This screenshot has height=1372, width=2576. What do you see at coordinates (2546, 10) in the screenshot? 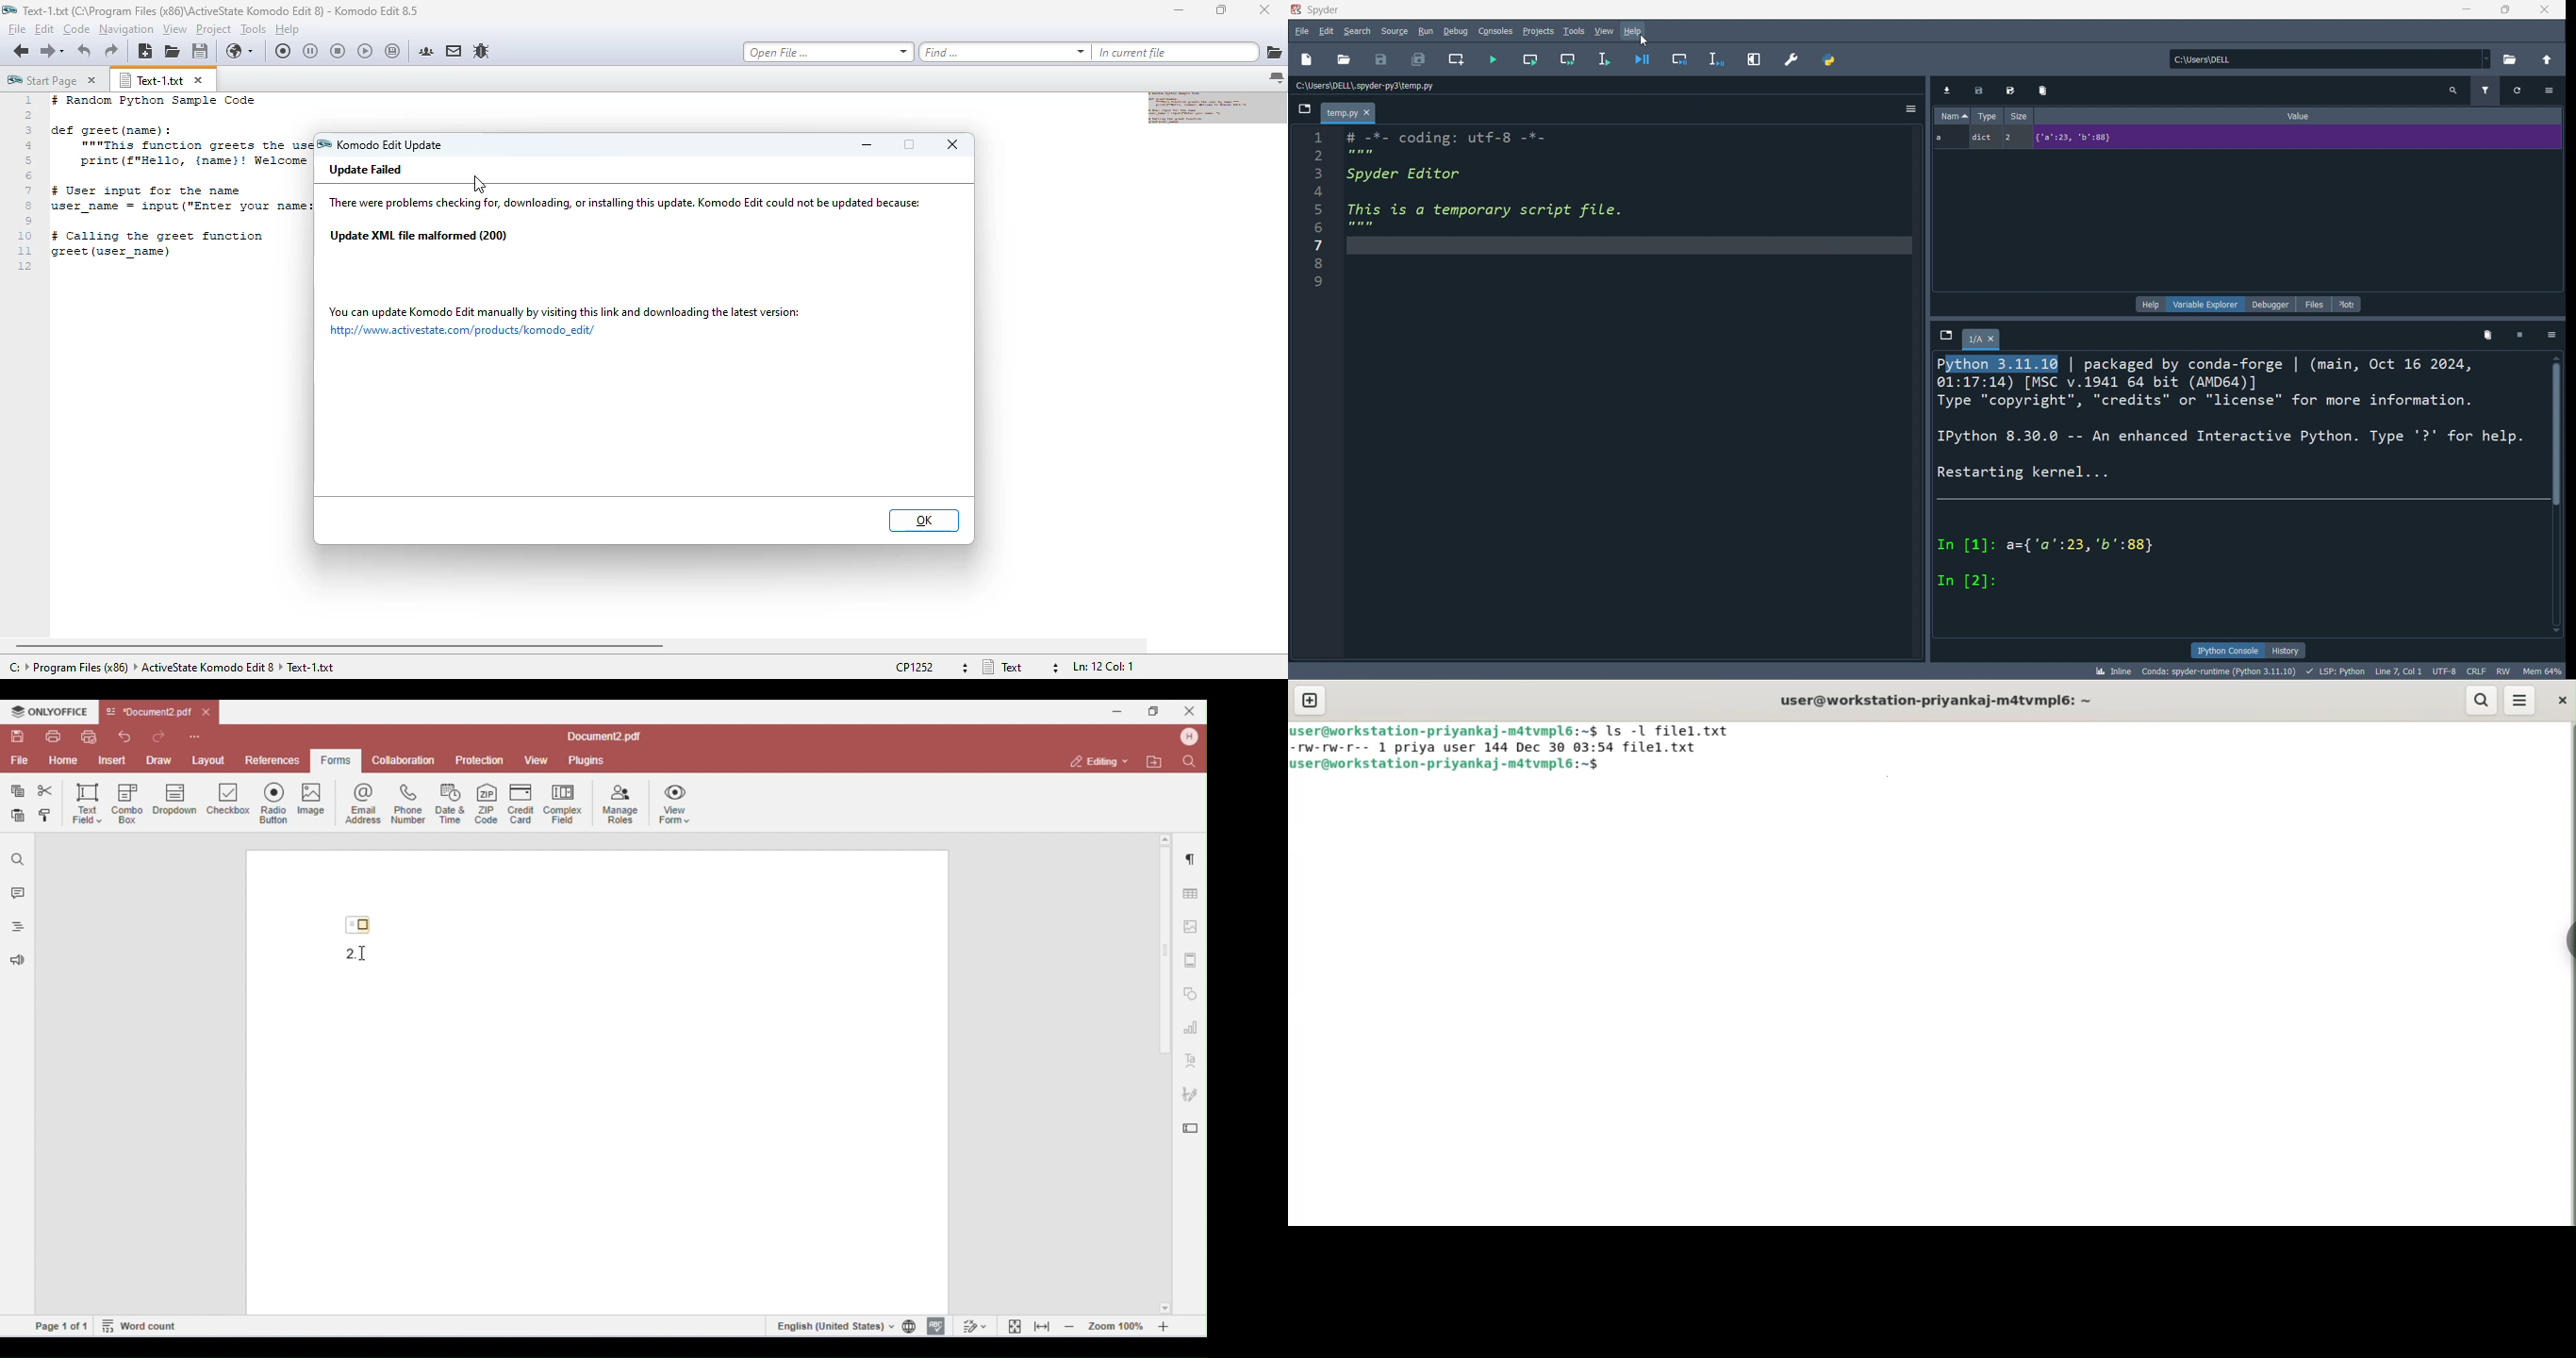
I see `close` at bounding box center [2546, 10].